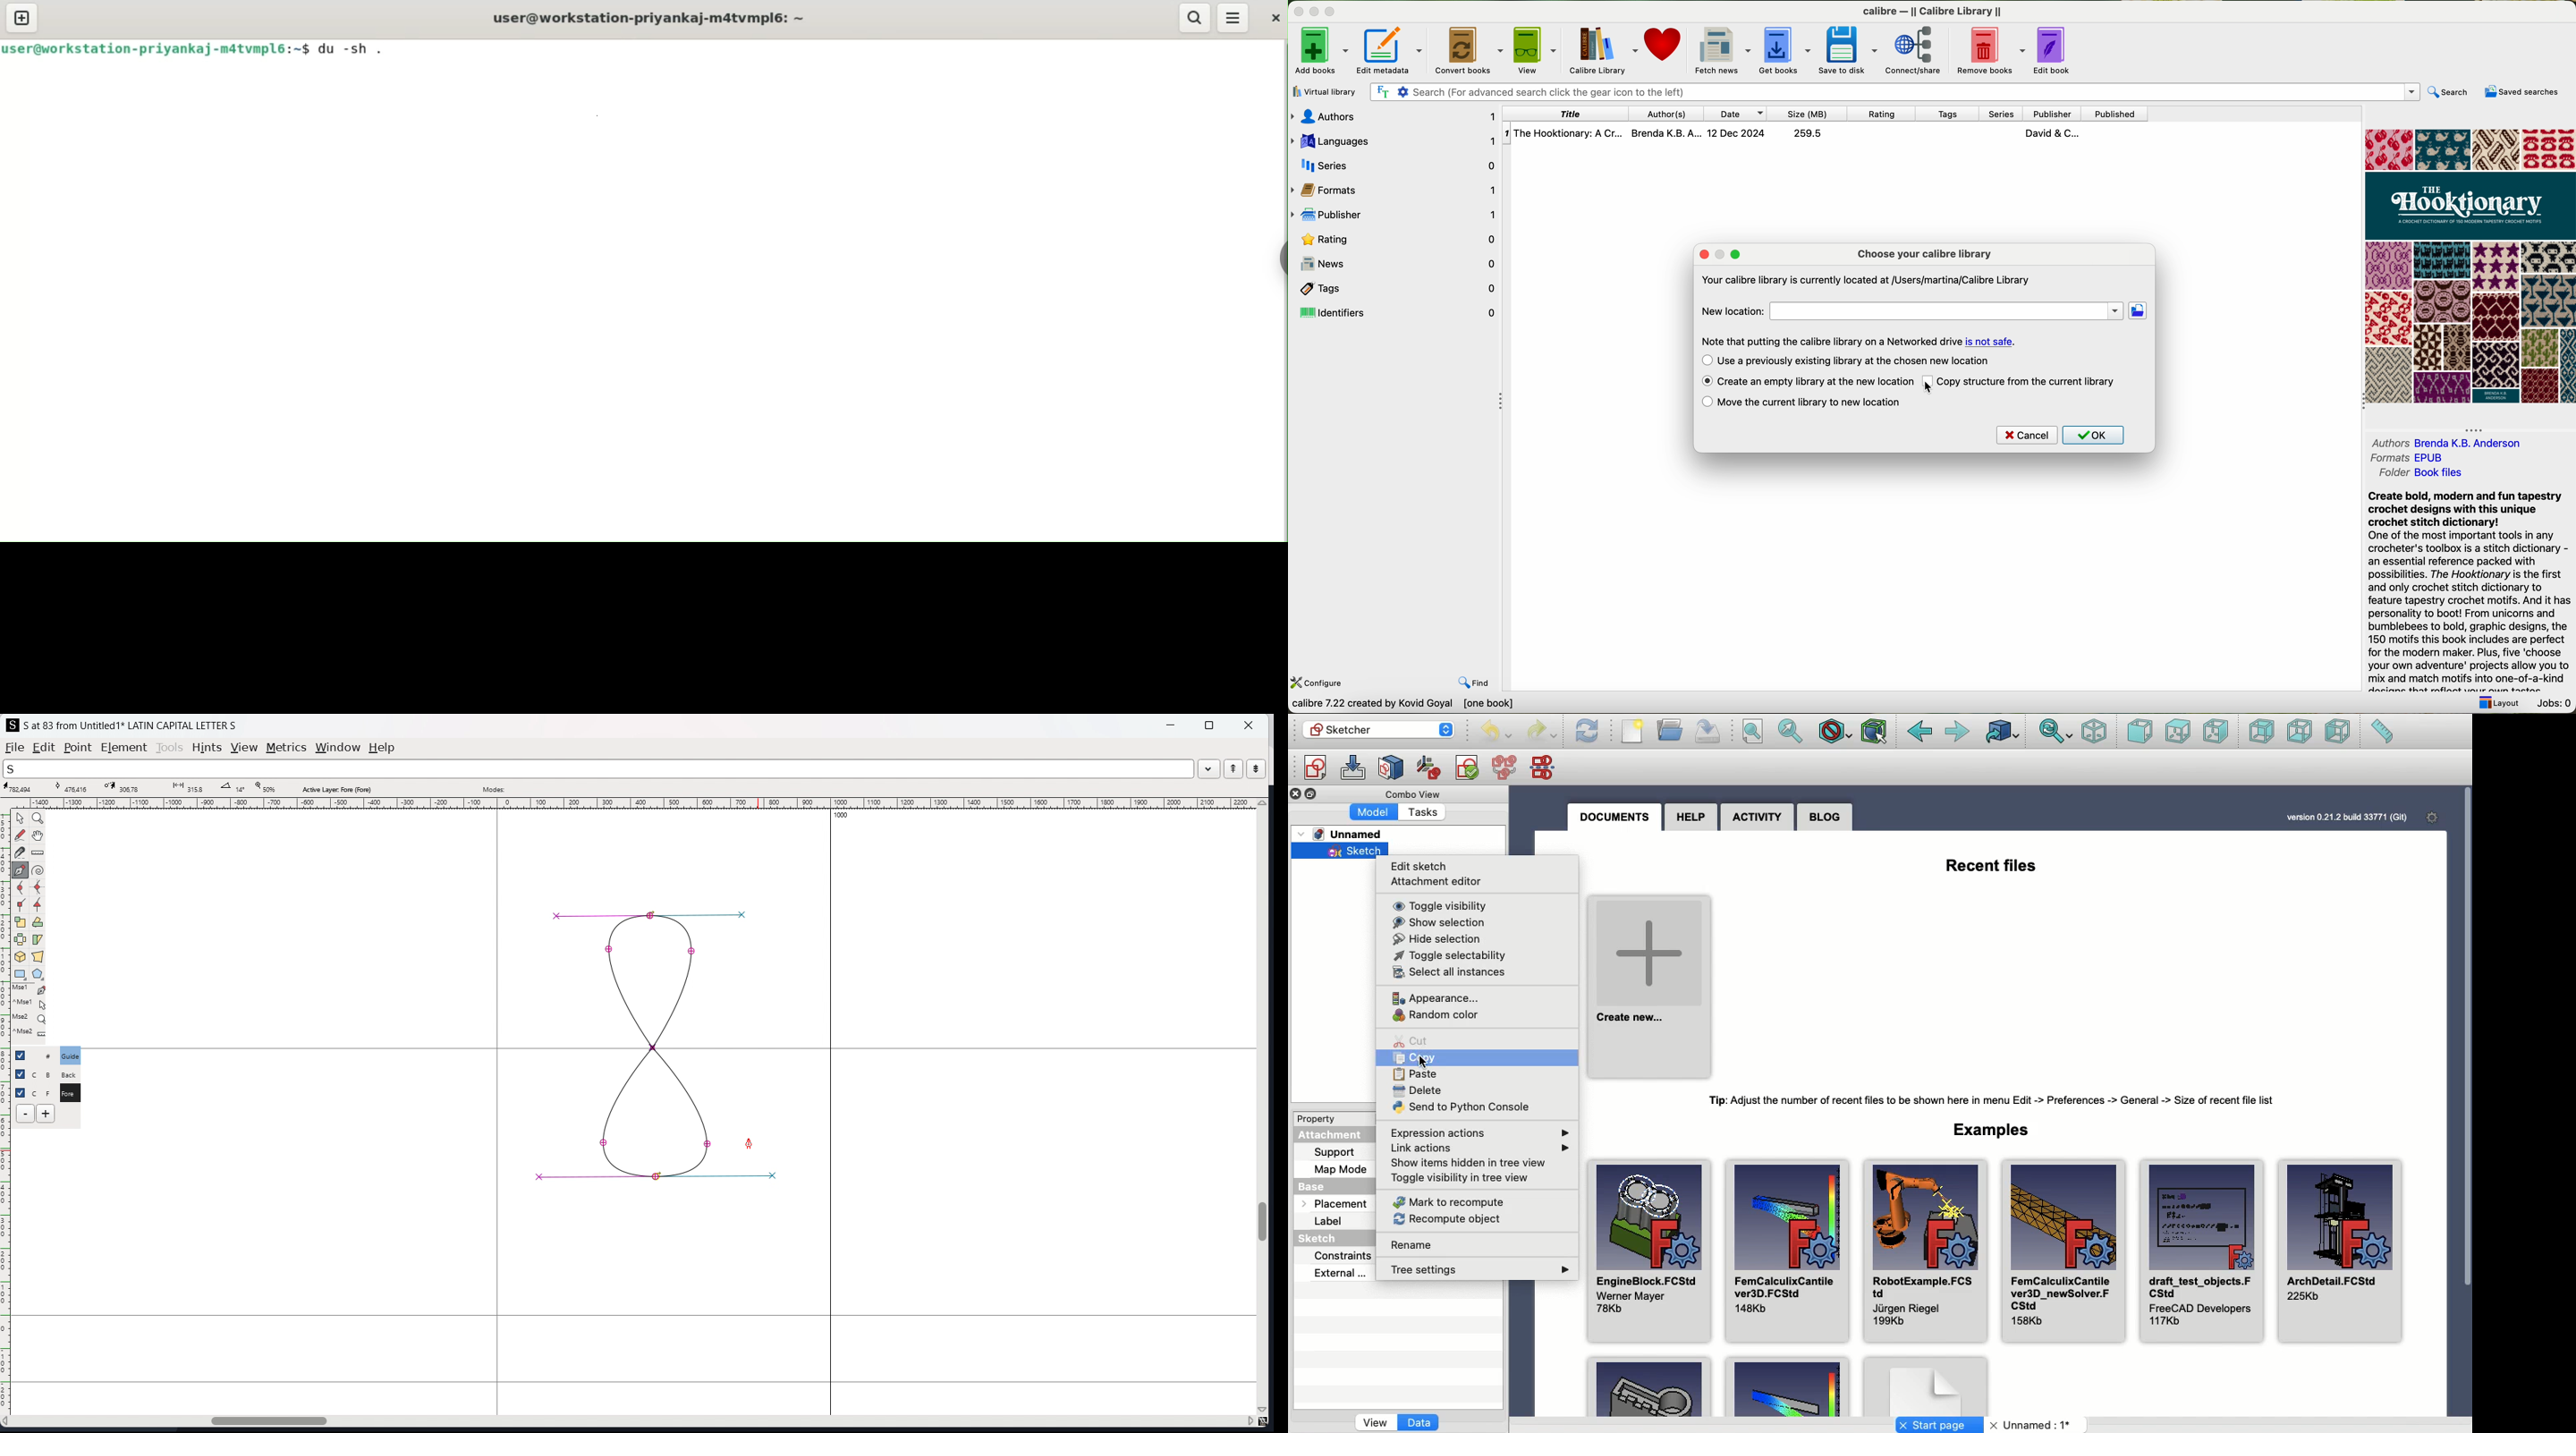 This screenshot has width=2576, height=1456. What do you see at coordinates (1792, 731) in the screenshot?
I see `Fit selection` at bounding box center [1792, 731].